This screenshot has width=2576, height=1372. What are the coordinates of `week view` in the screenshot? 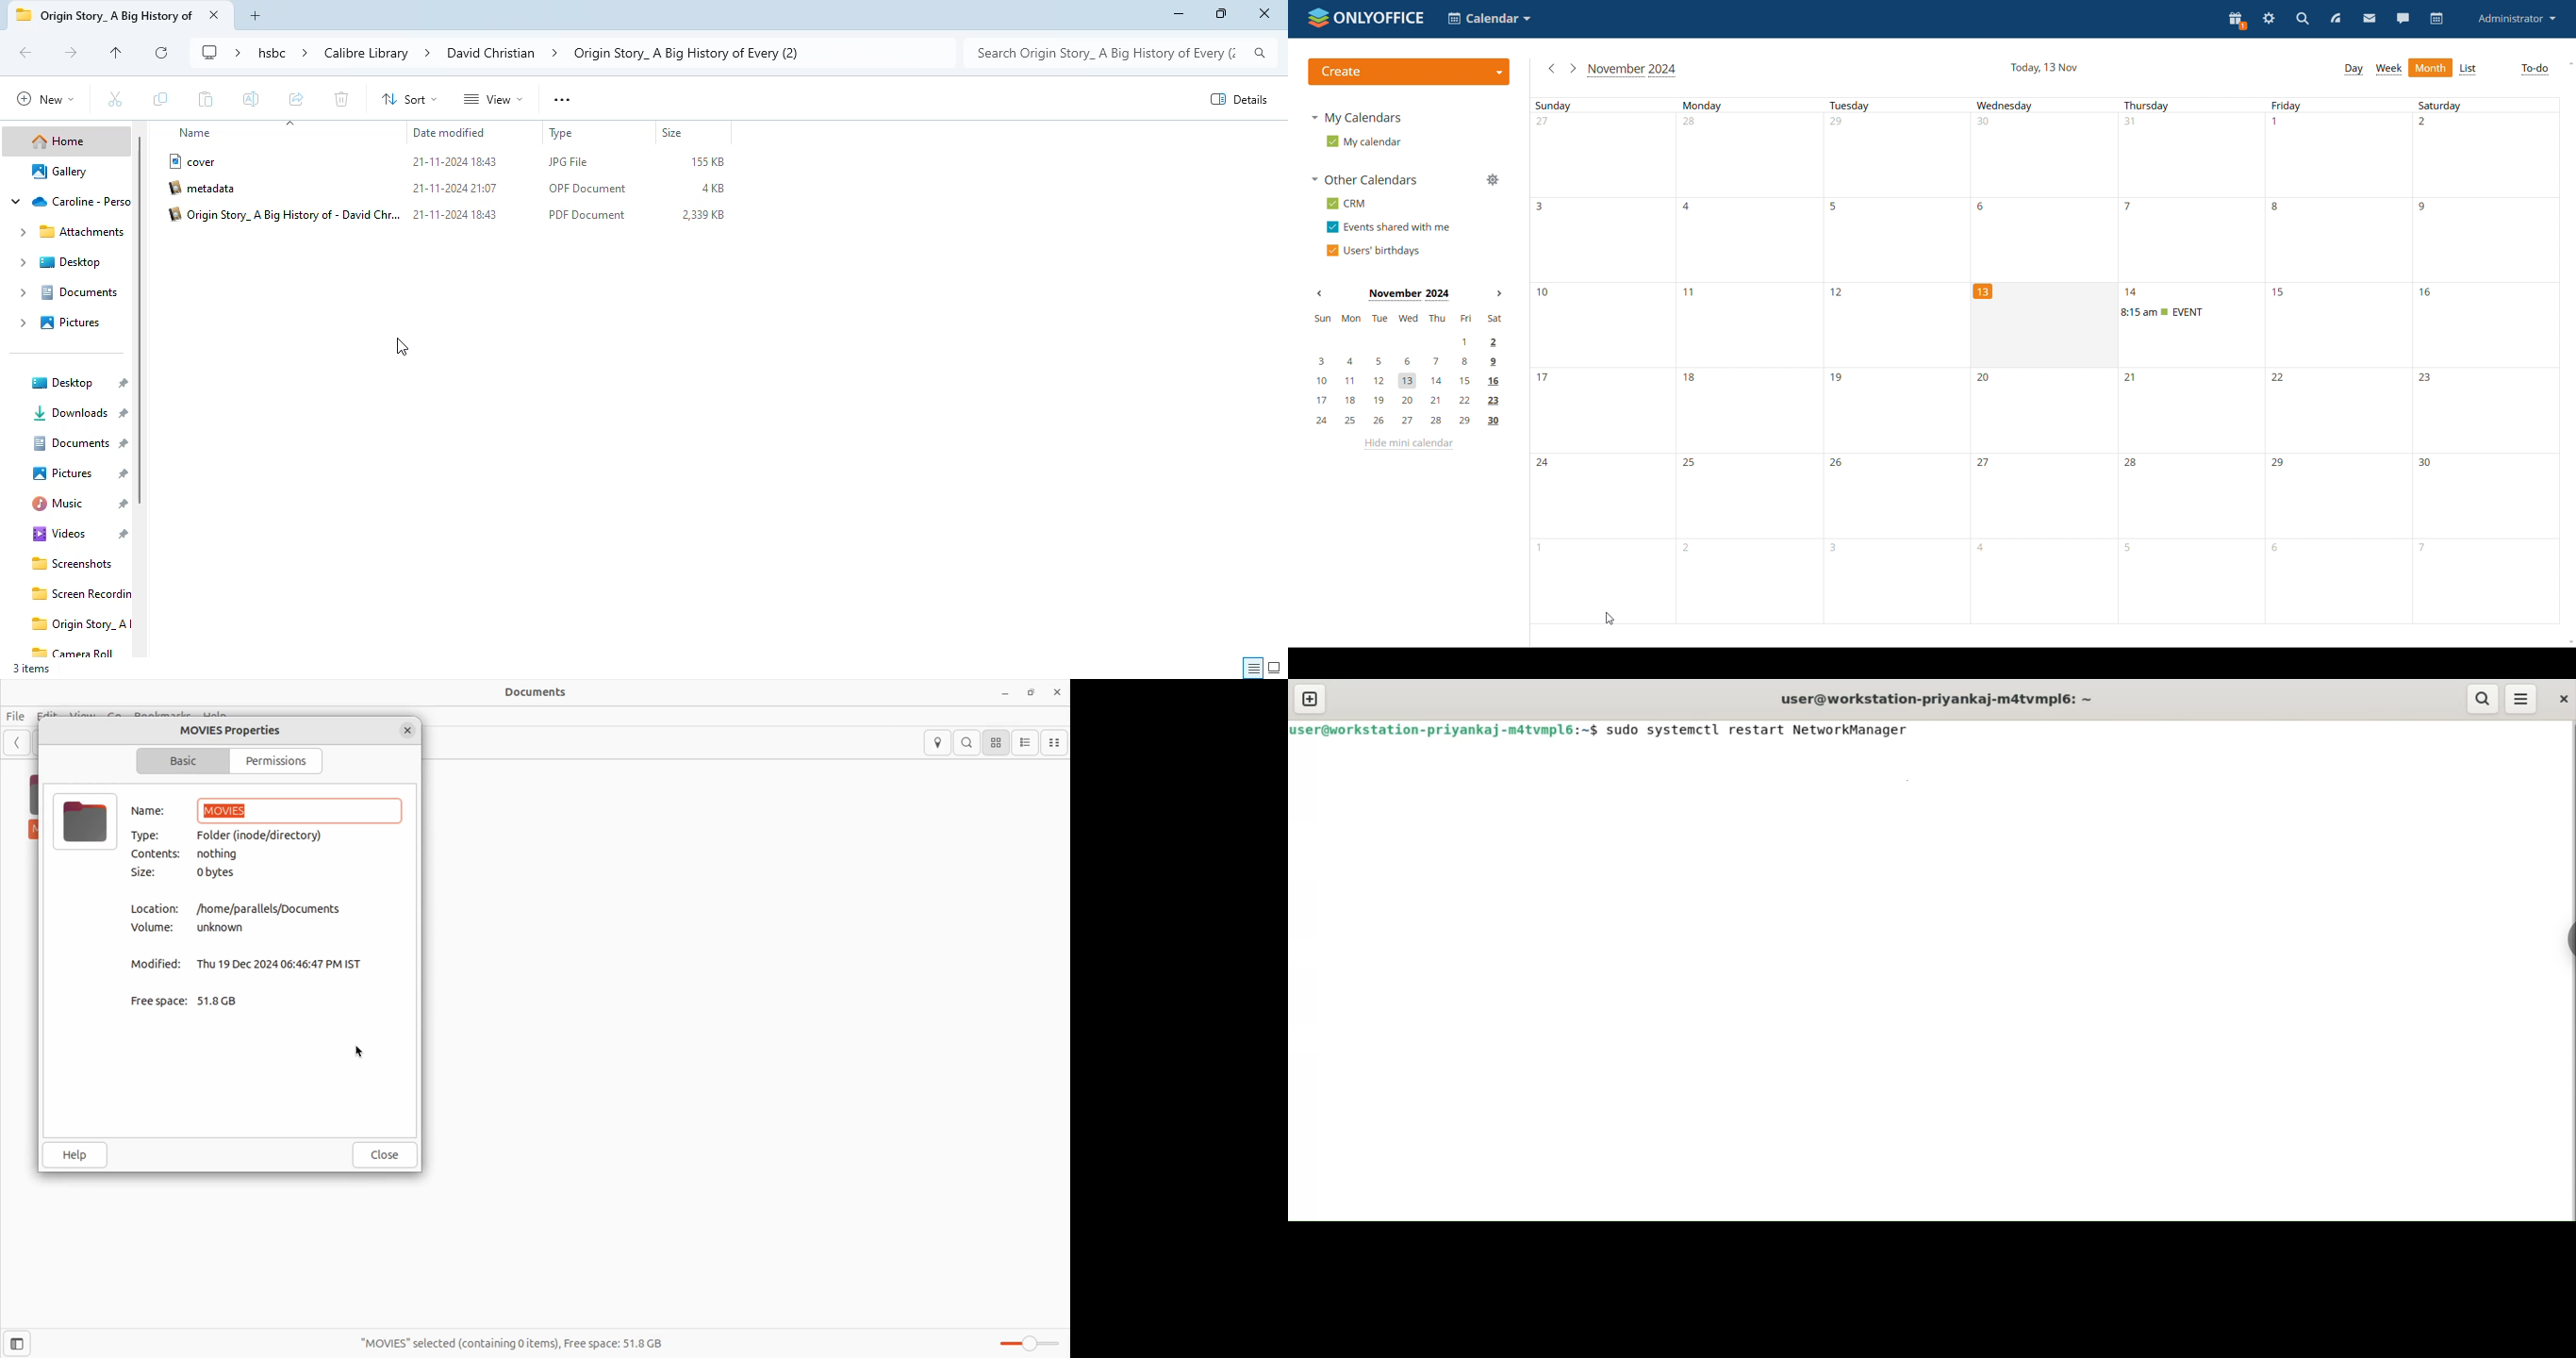 It's located at (2390, 68).